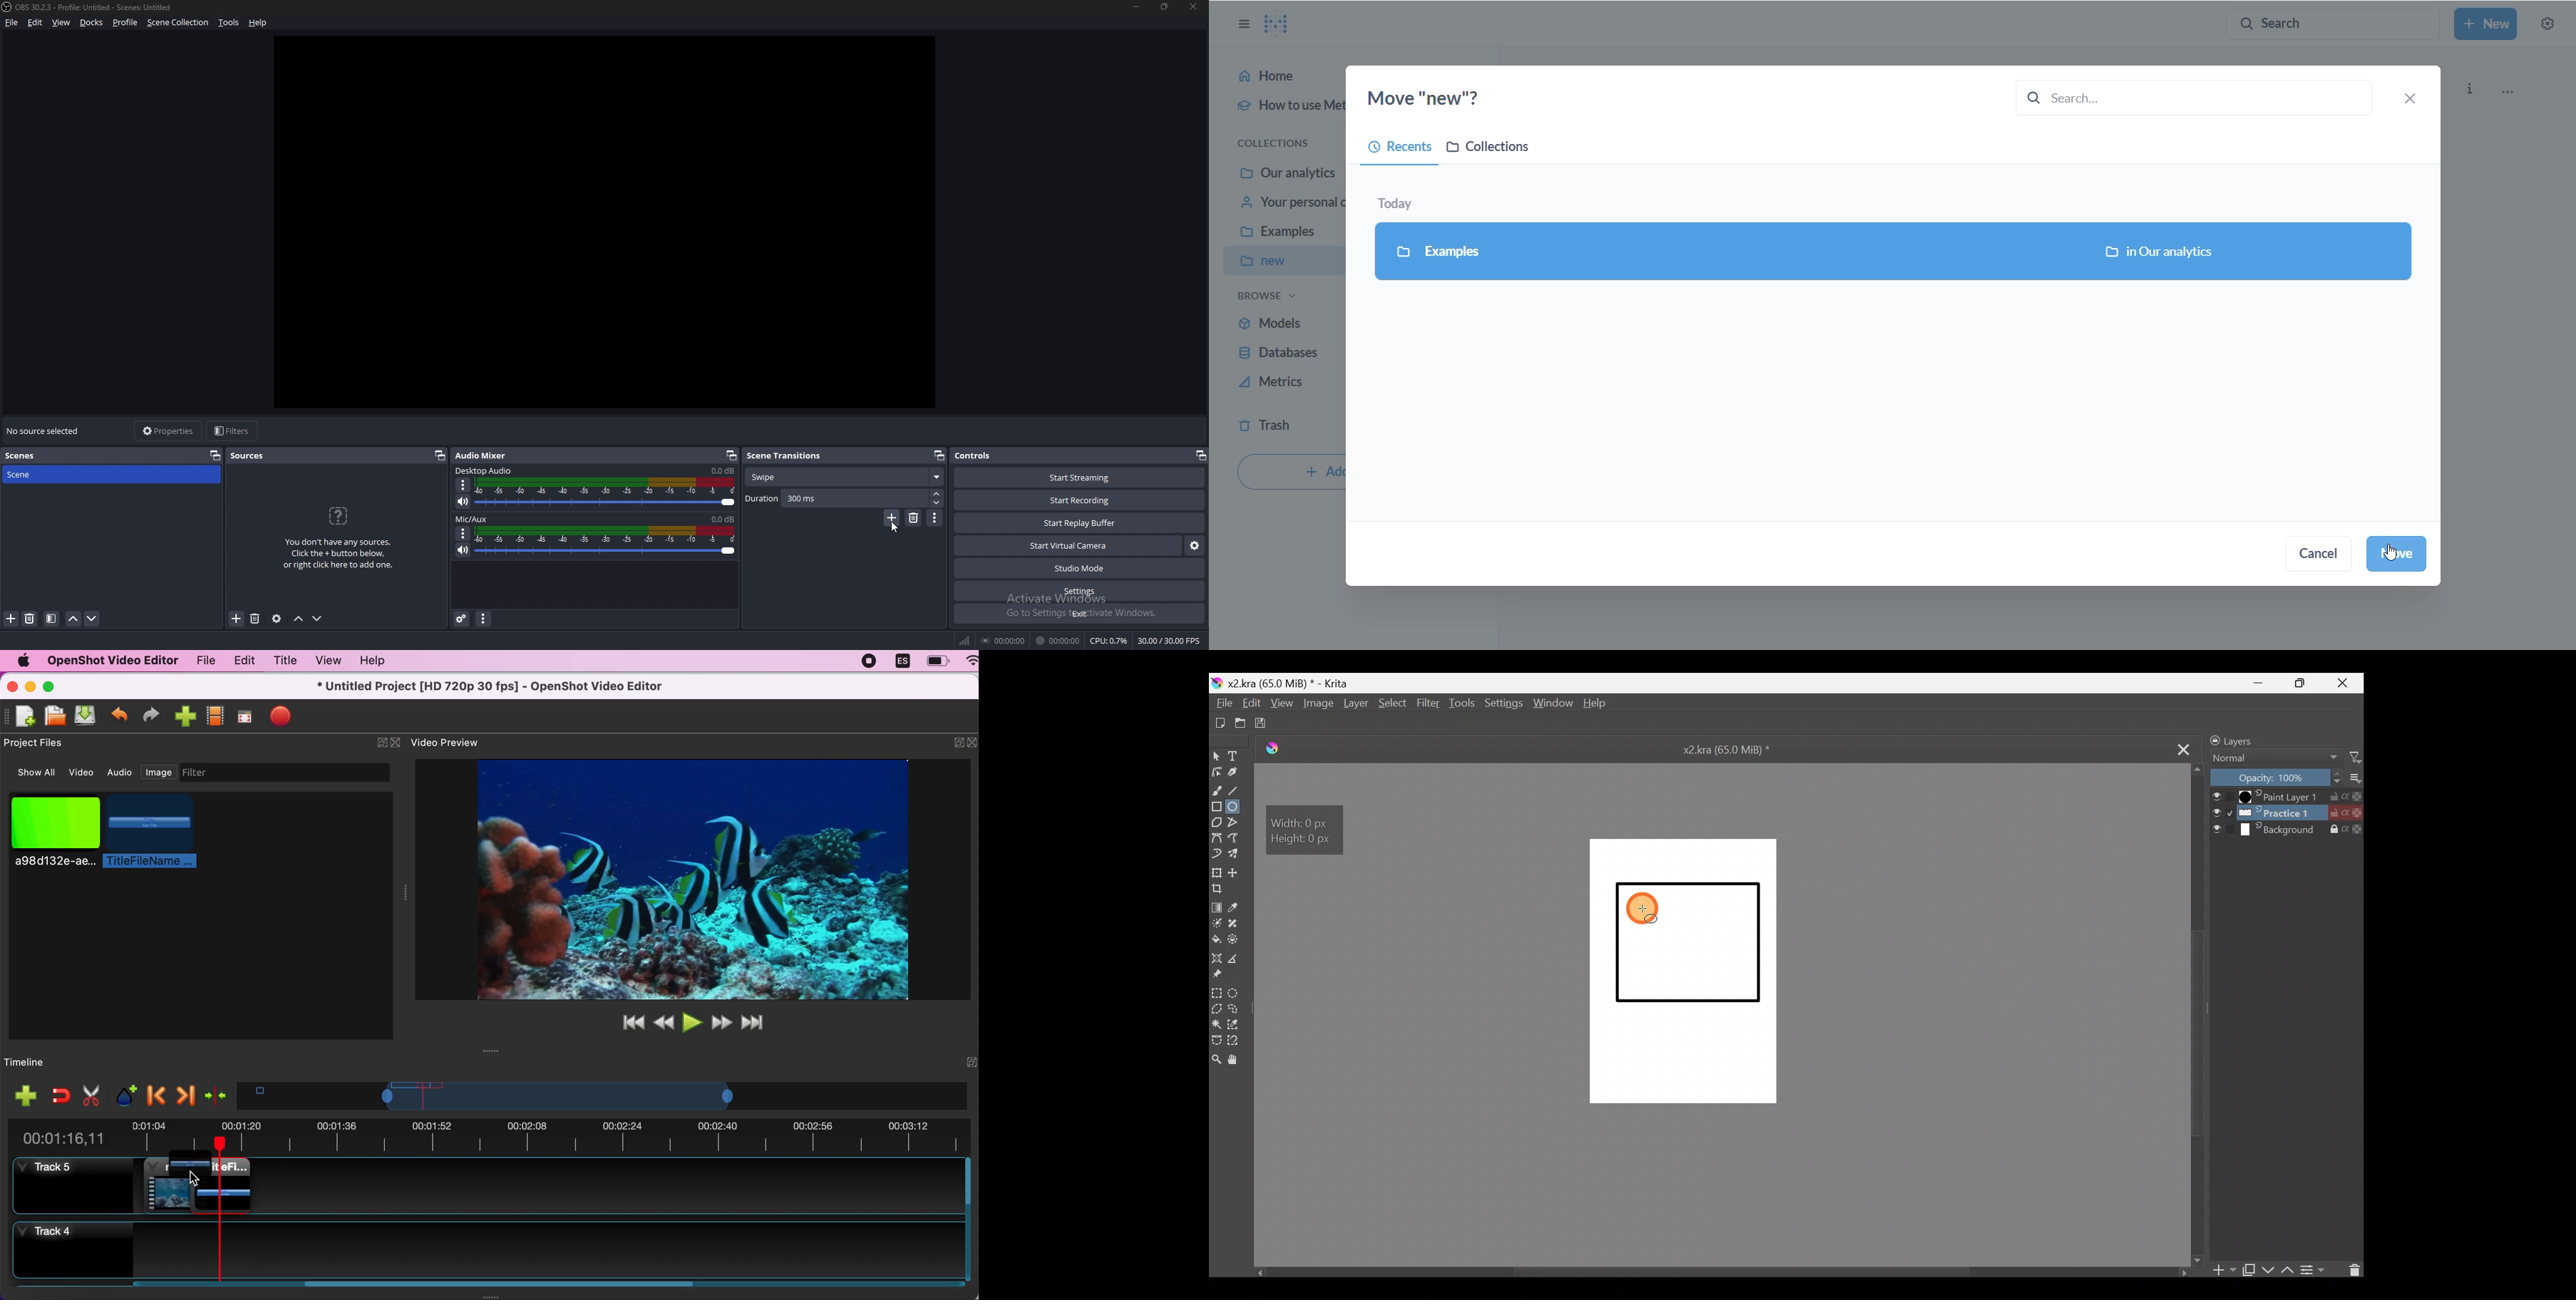  I want to click on CANCEL, so click(2324, 557).